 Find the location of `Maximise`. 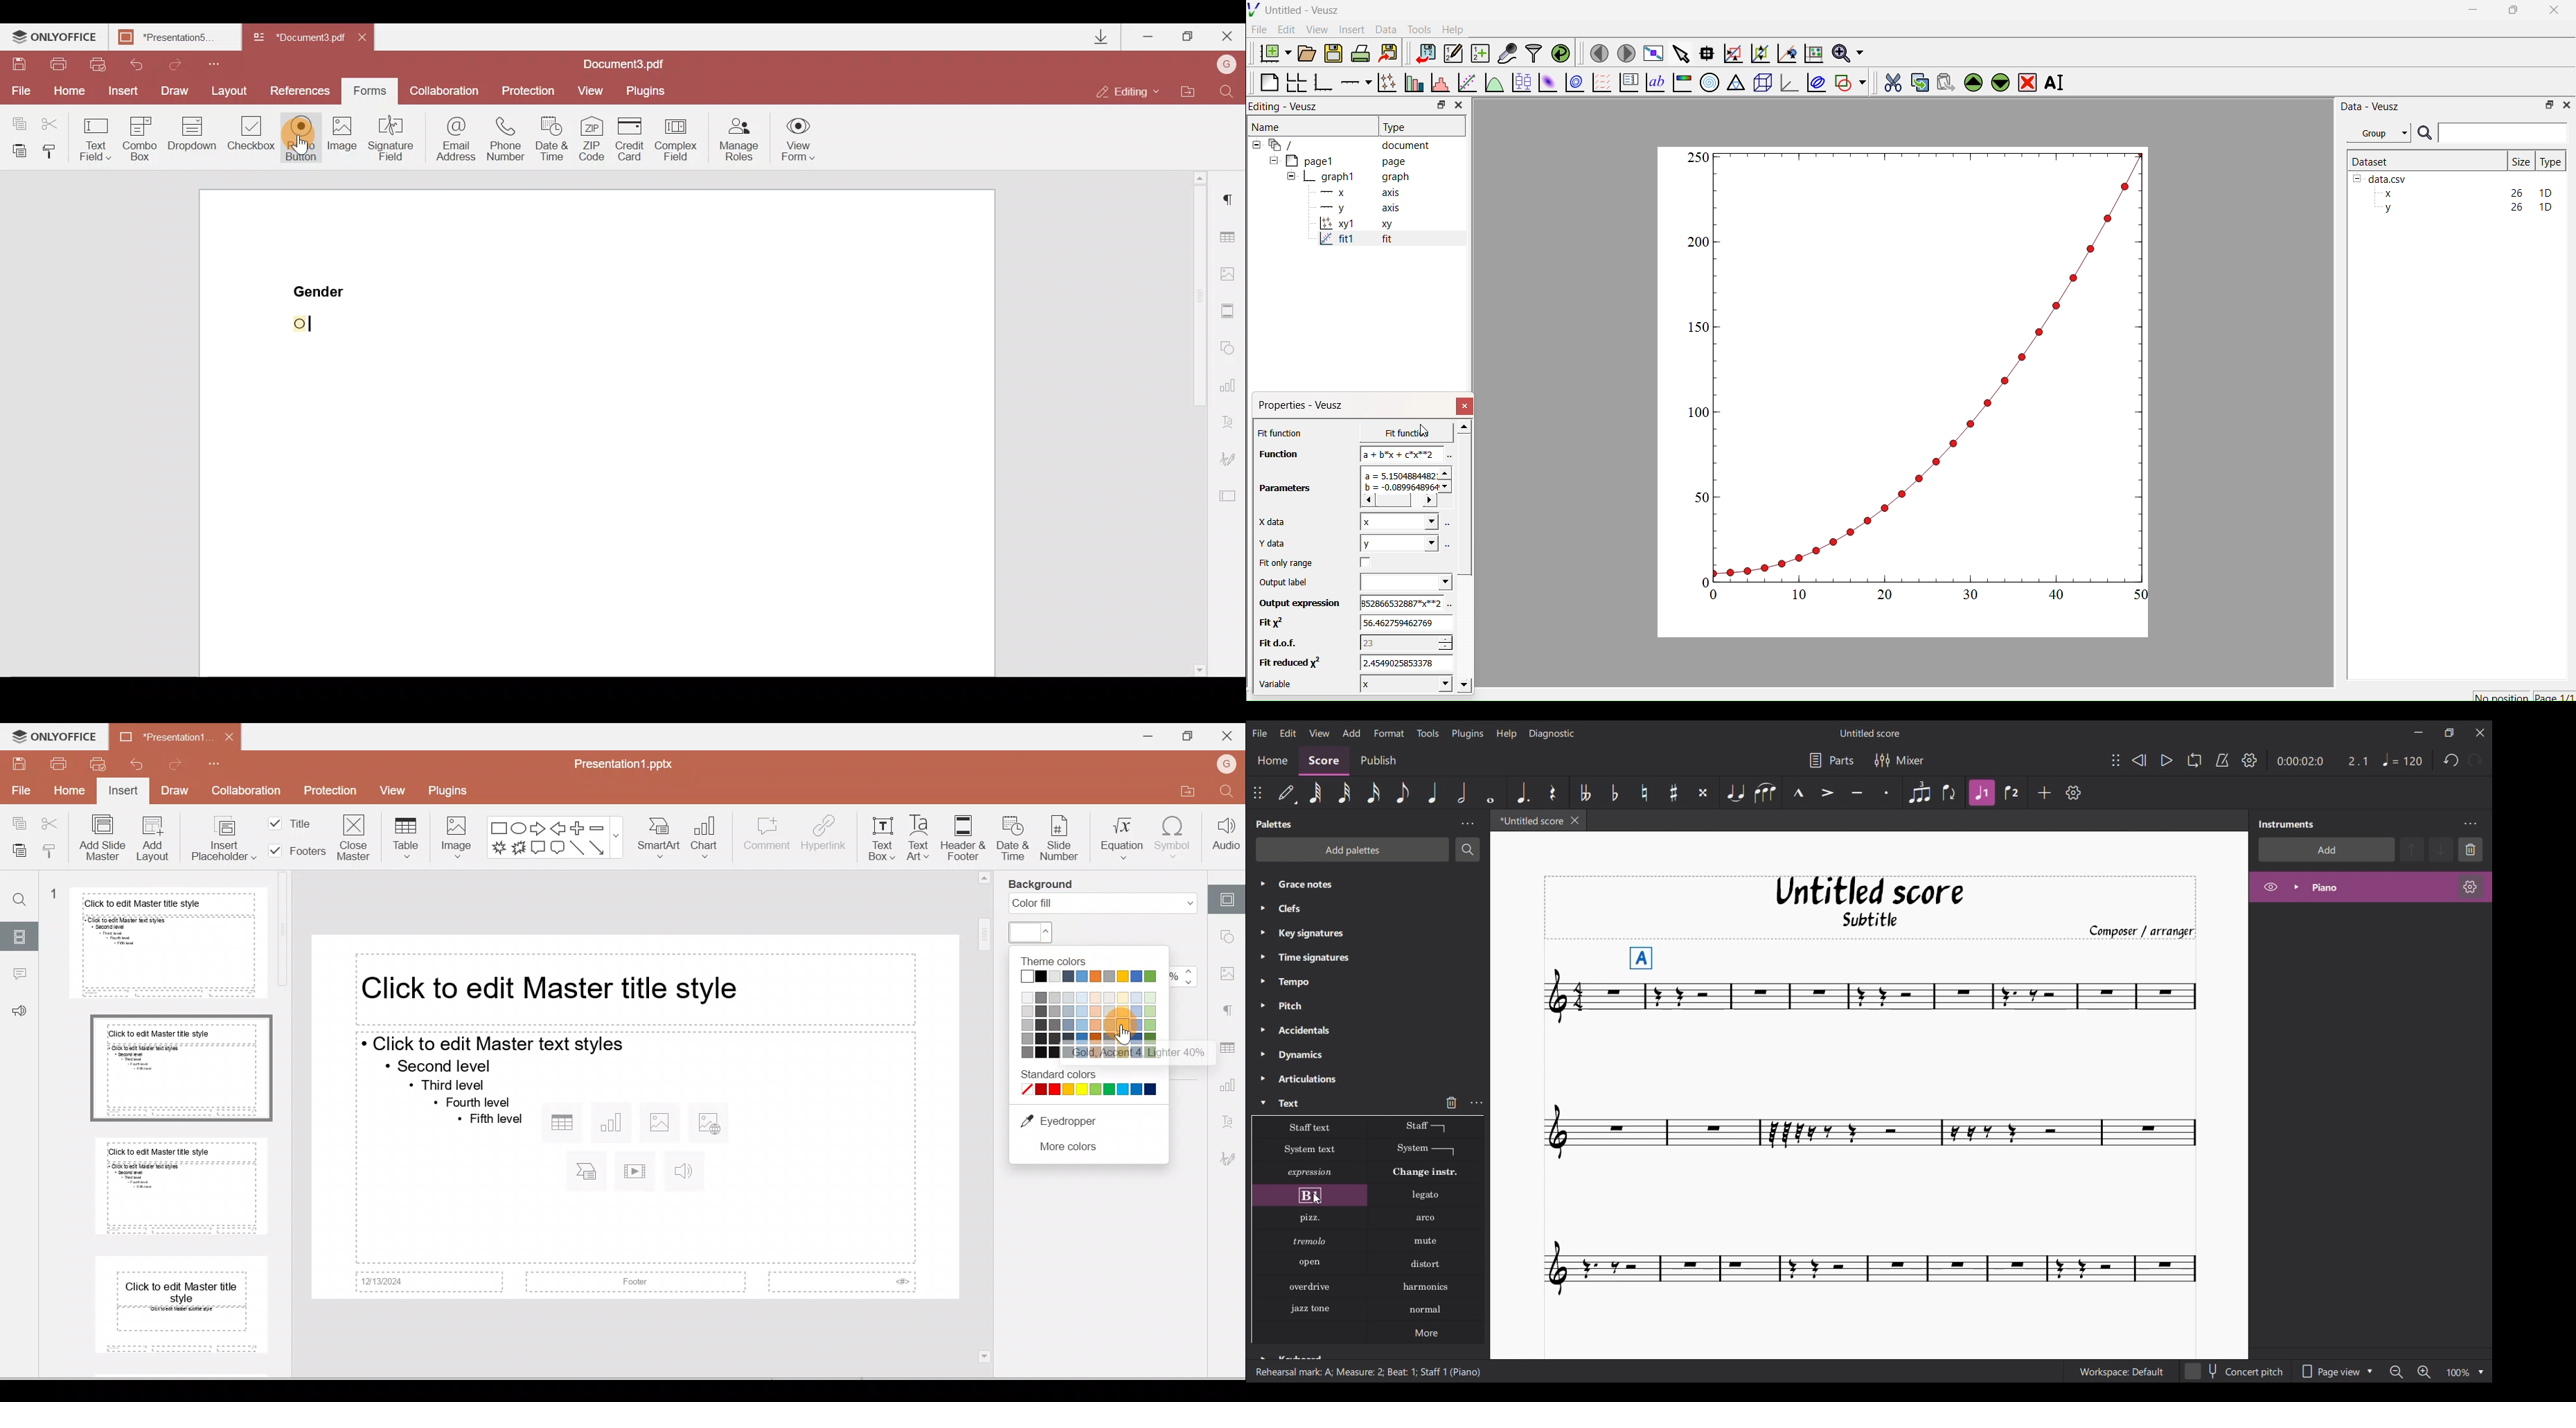

Maximise is located at coordinates (1185, 736).